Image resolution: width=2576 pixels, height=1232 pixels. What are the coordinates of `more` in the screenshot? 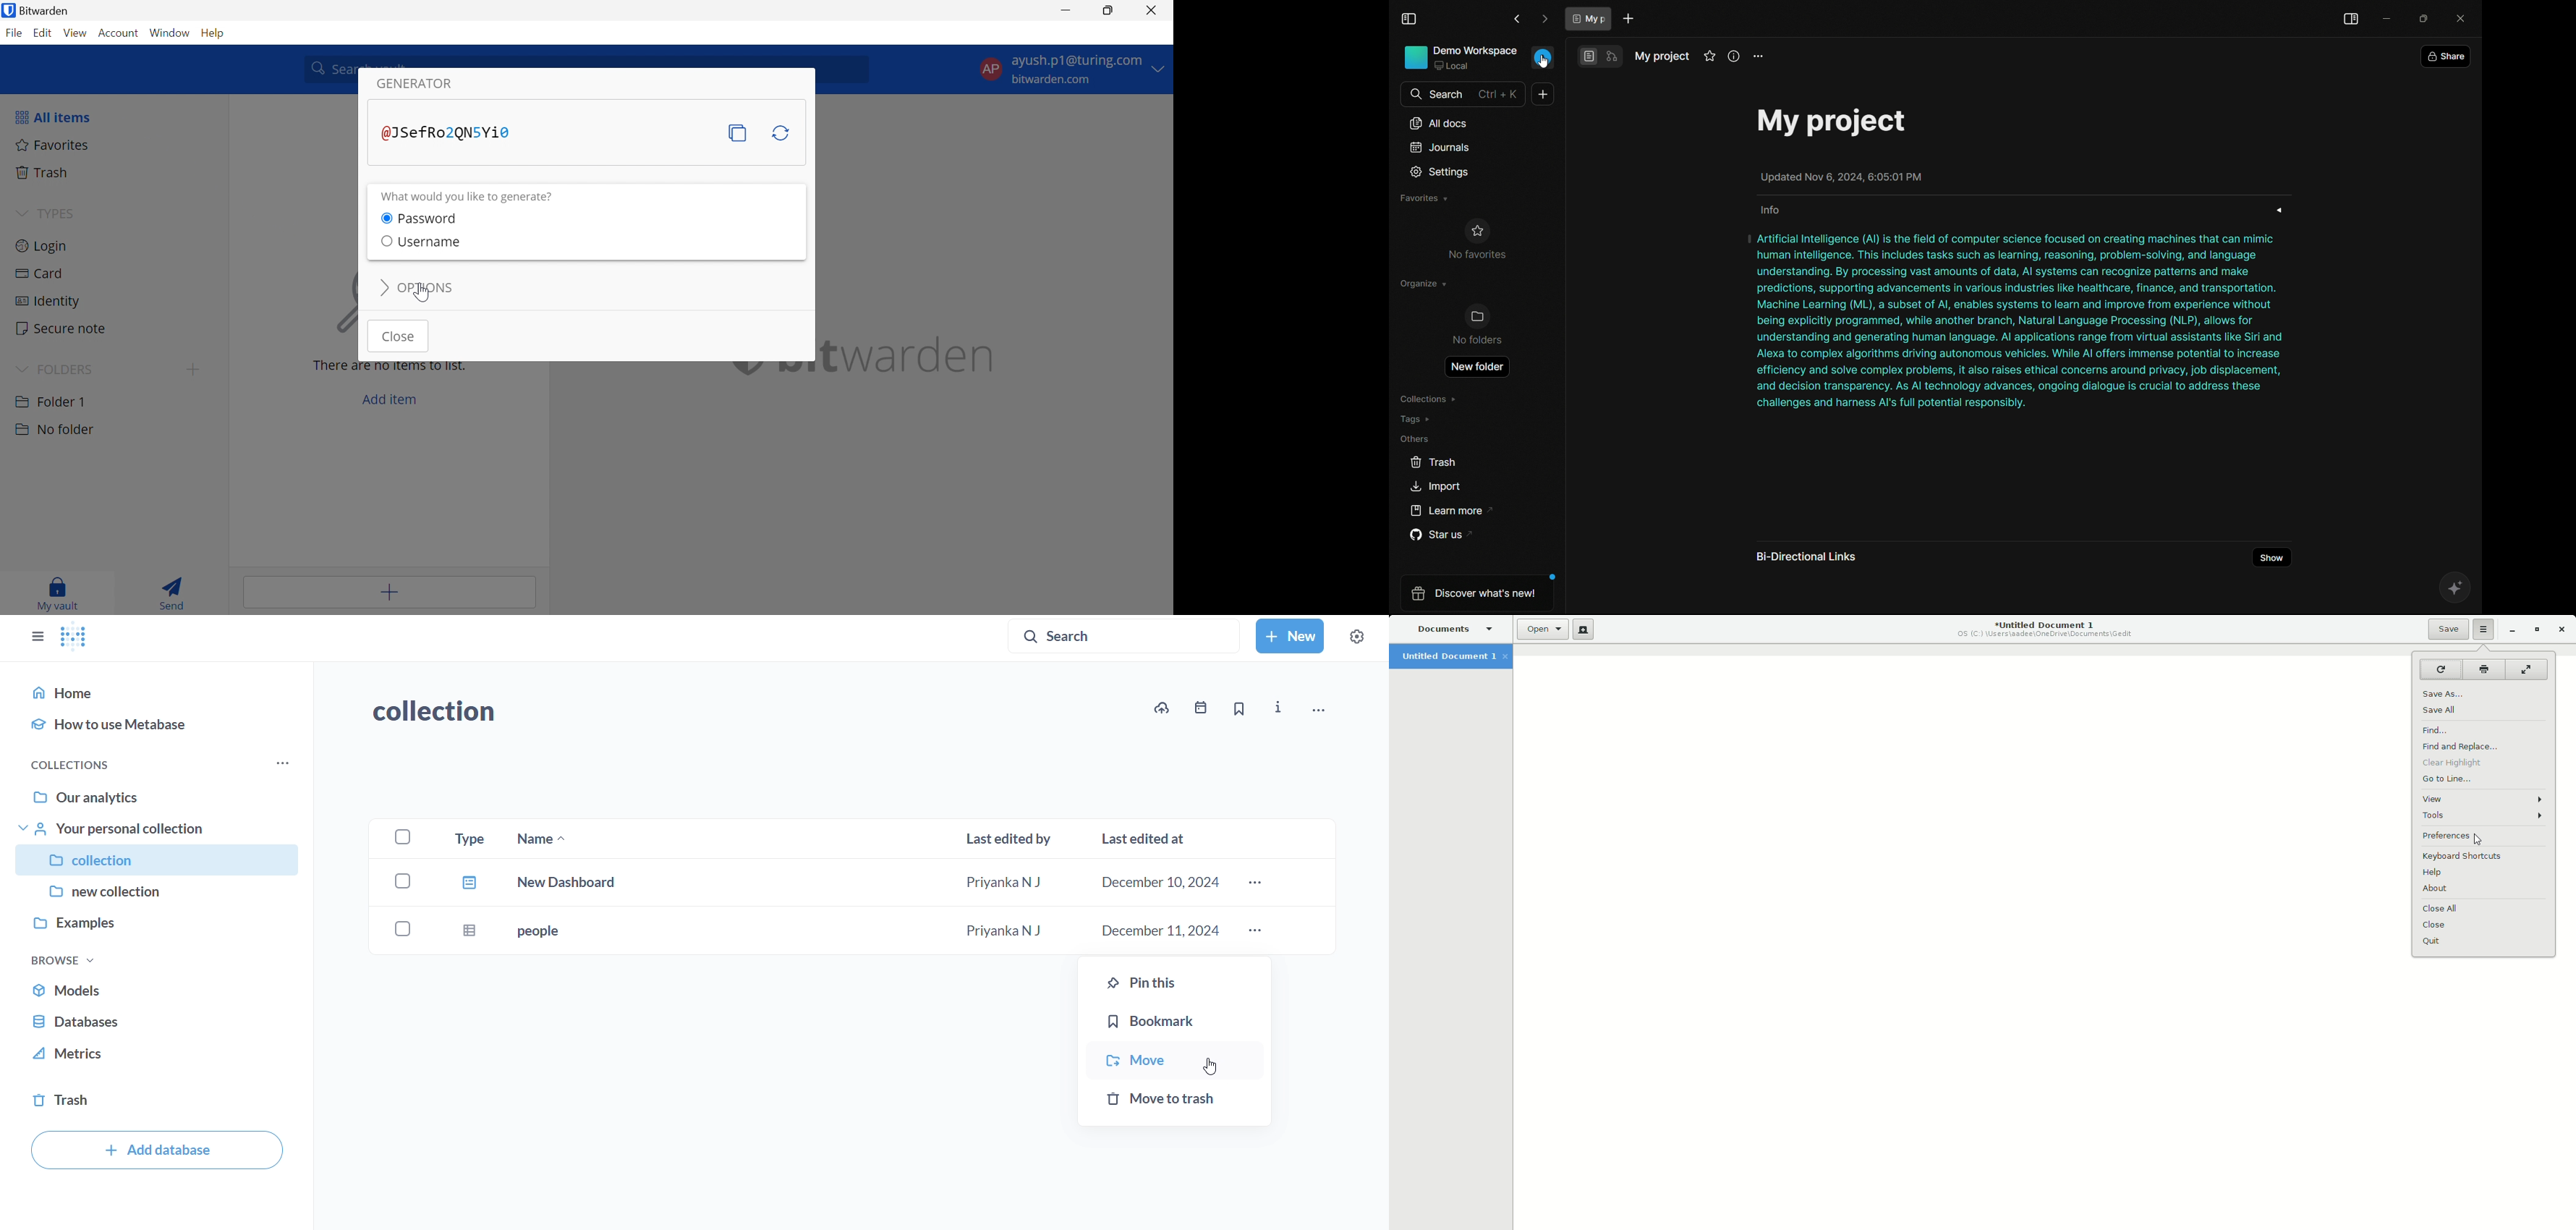 It's located at (279, 765).